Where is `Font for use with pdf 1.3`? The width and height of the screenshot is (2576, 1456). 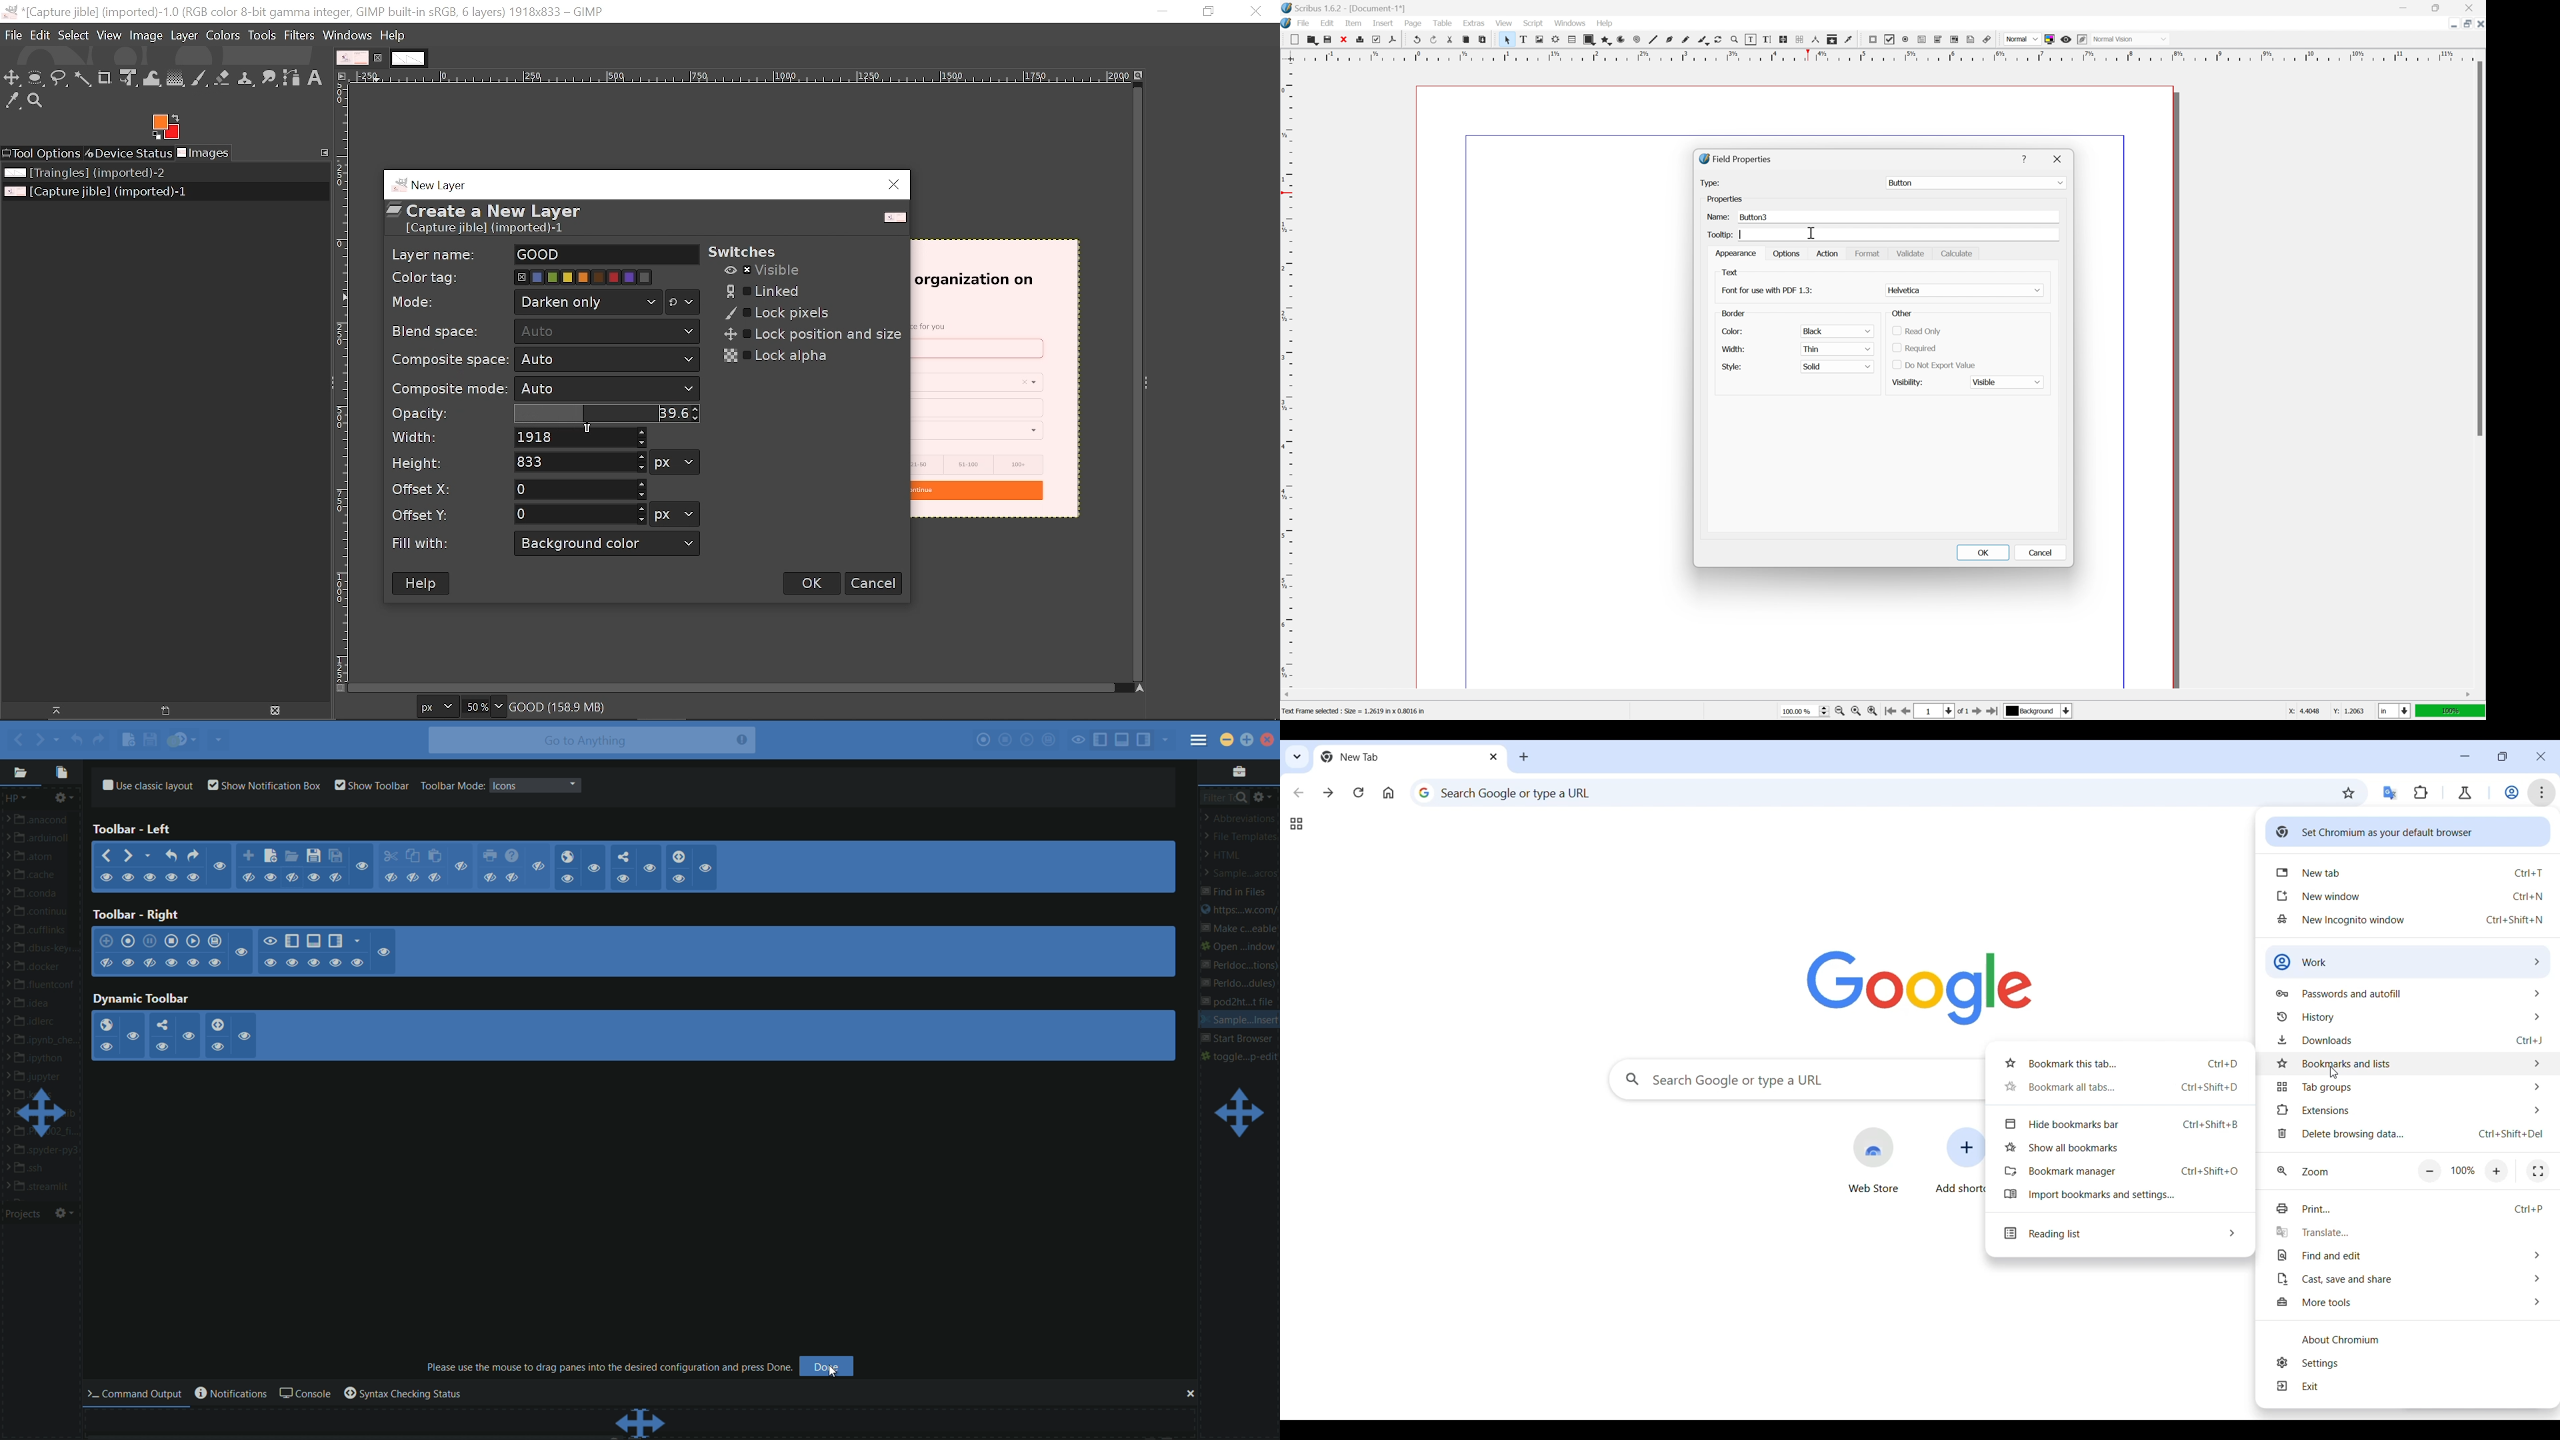
Font for use with pdf 1.3 is located at coordinates (1768, 289).